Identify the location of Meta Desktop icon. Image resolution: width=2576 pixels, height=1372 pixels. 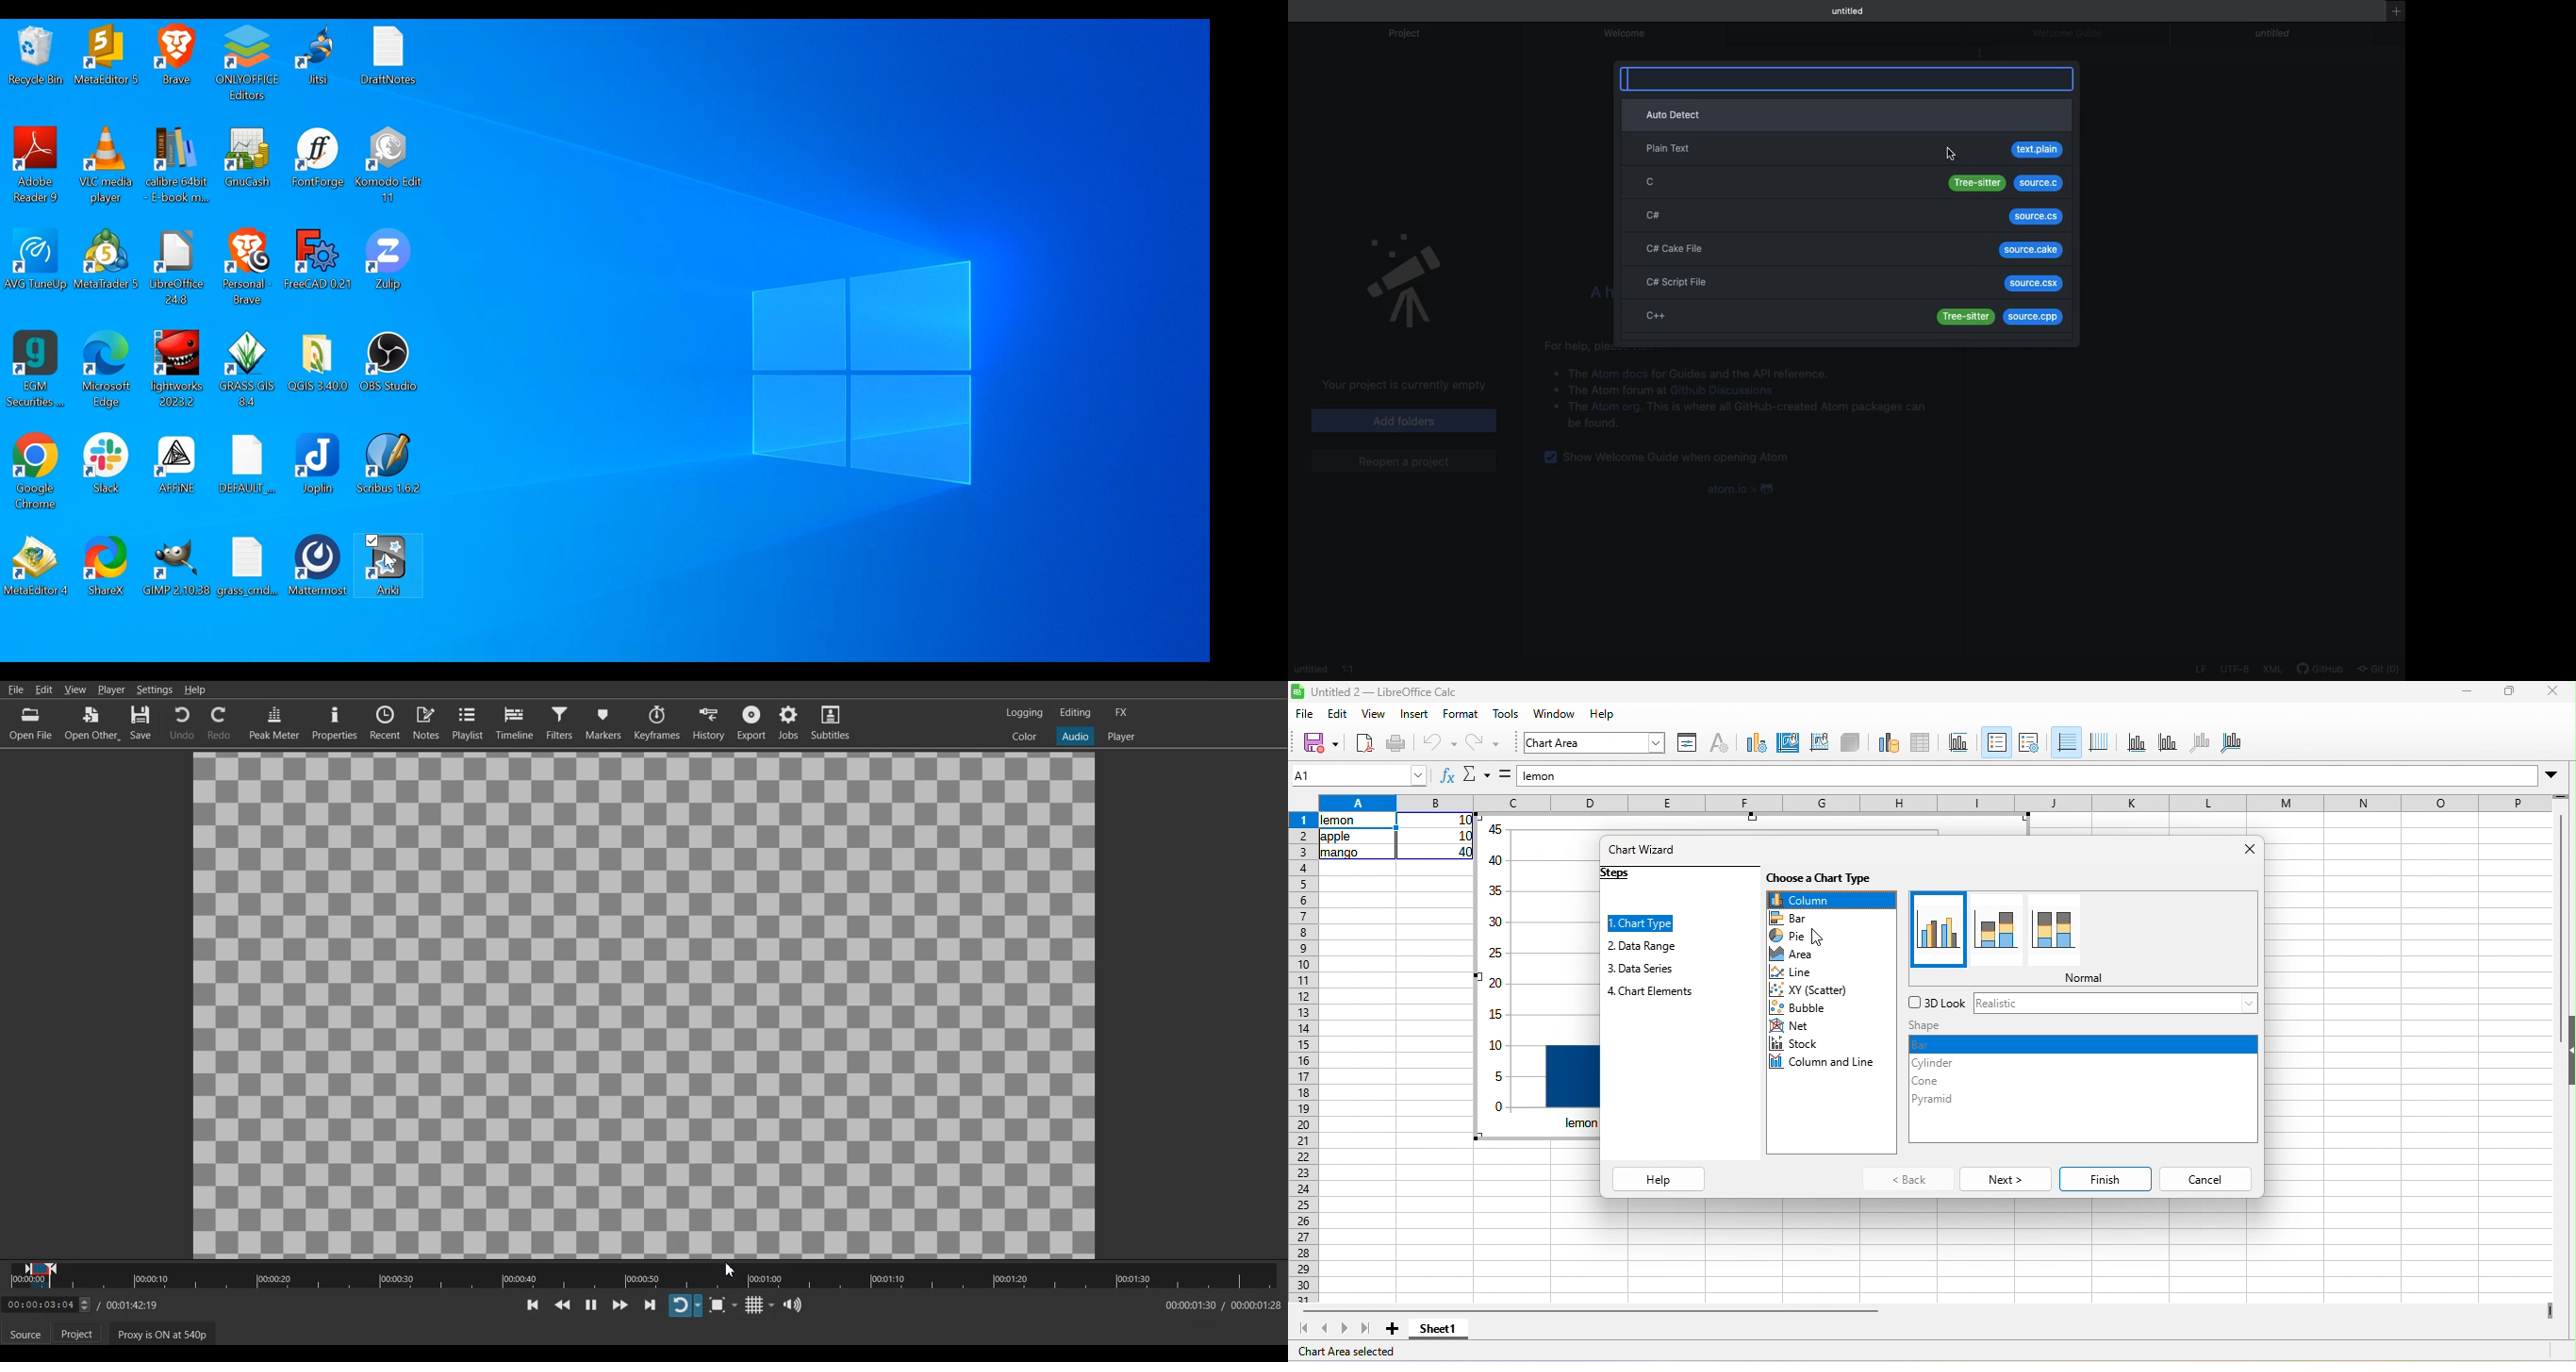
(37, 565).